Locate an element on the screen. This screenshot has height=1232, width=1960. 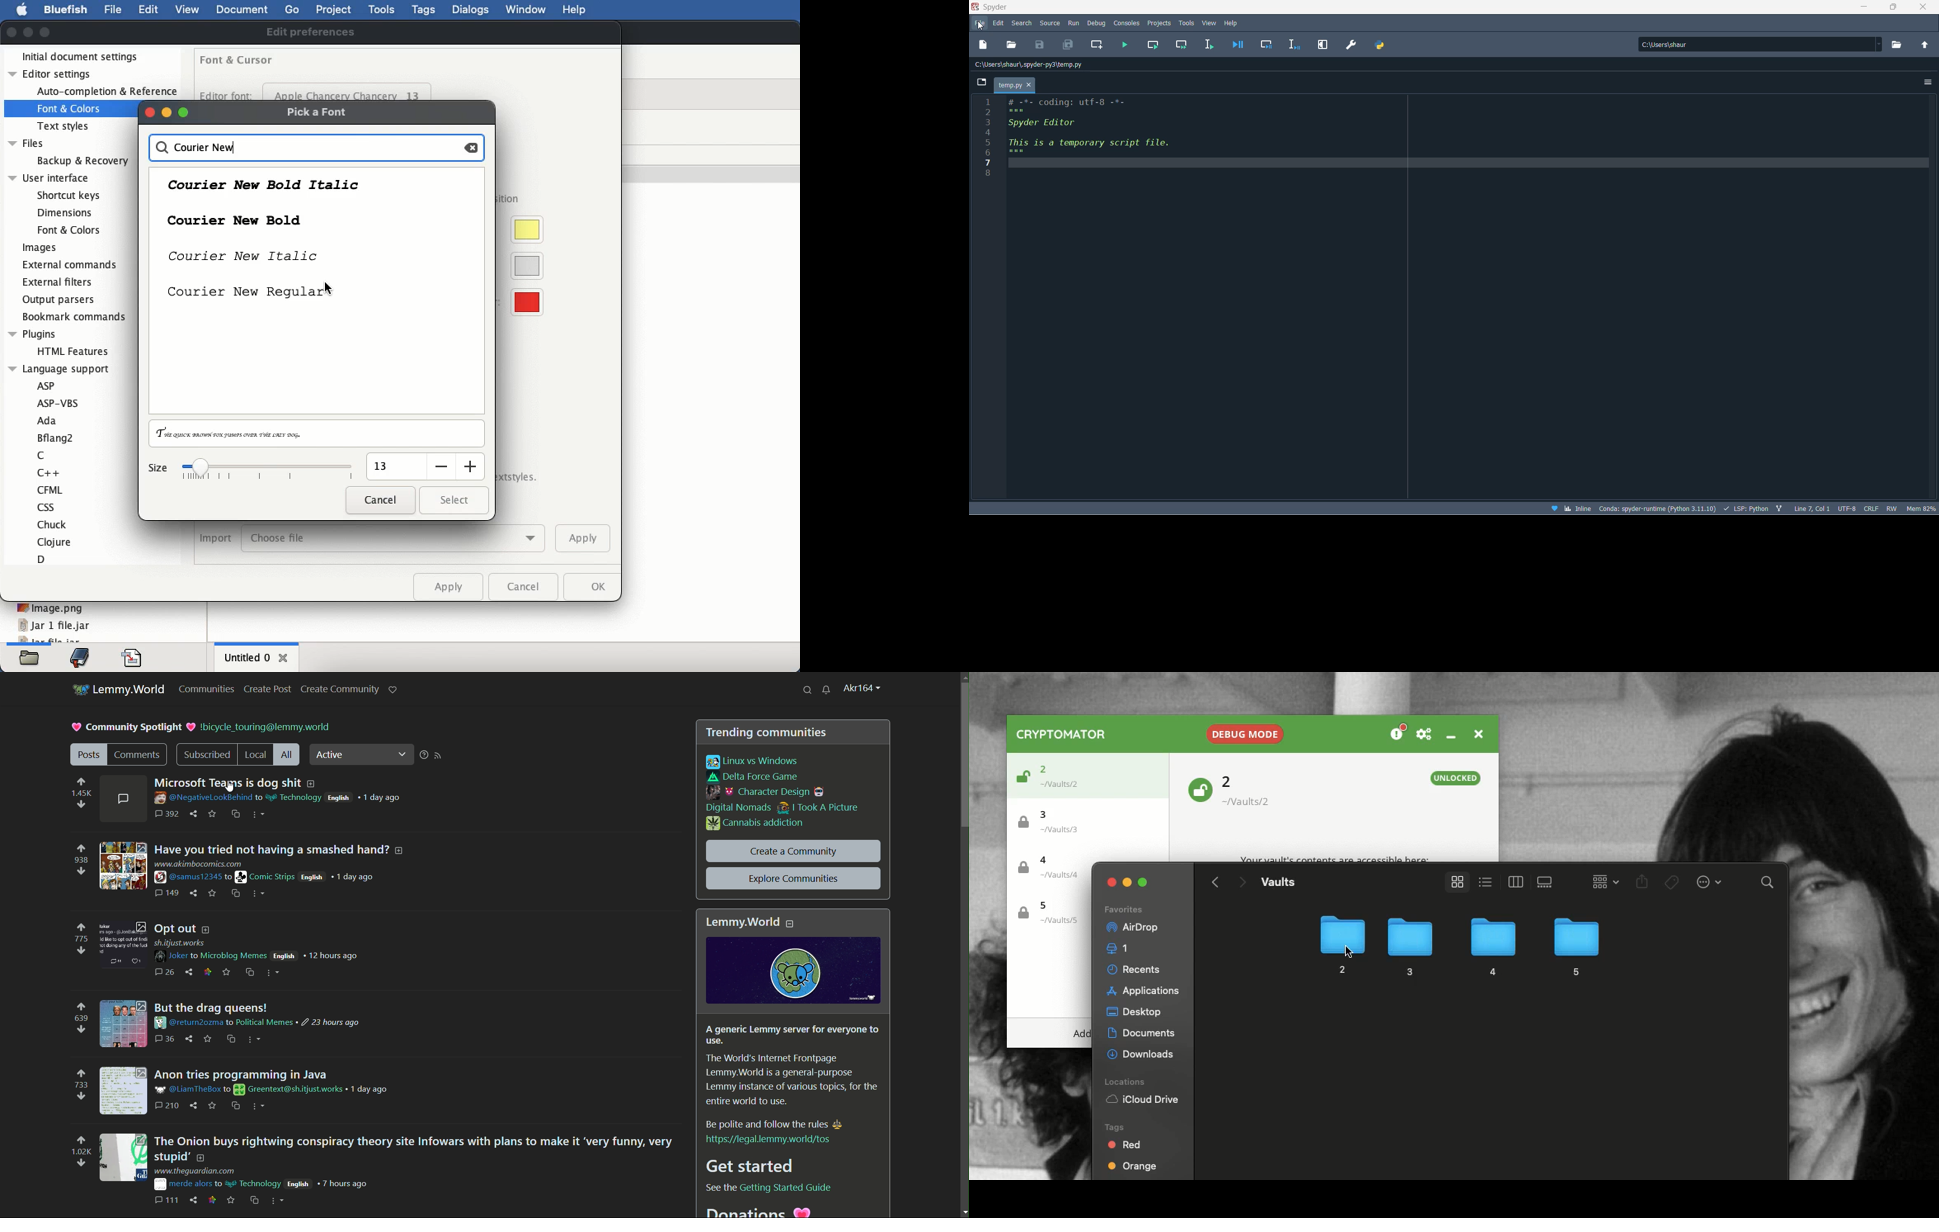
Locations is located at coordinates (1127, 1082).